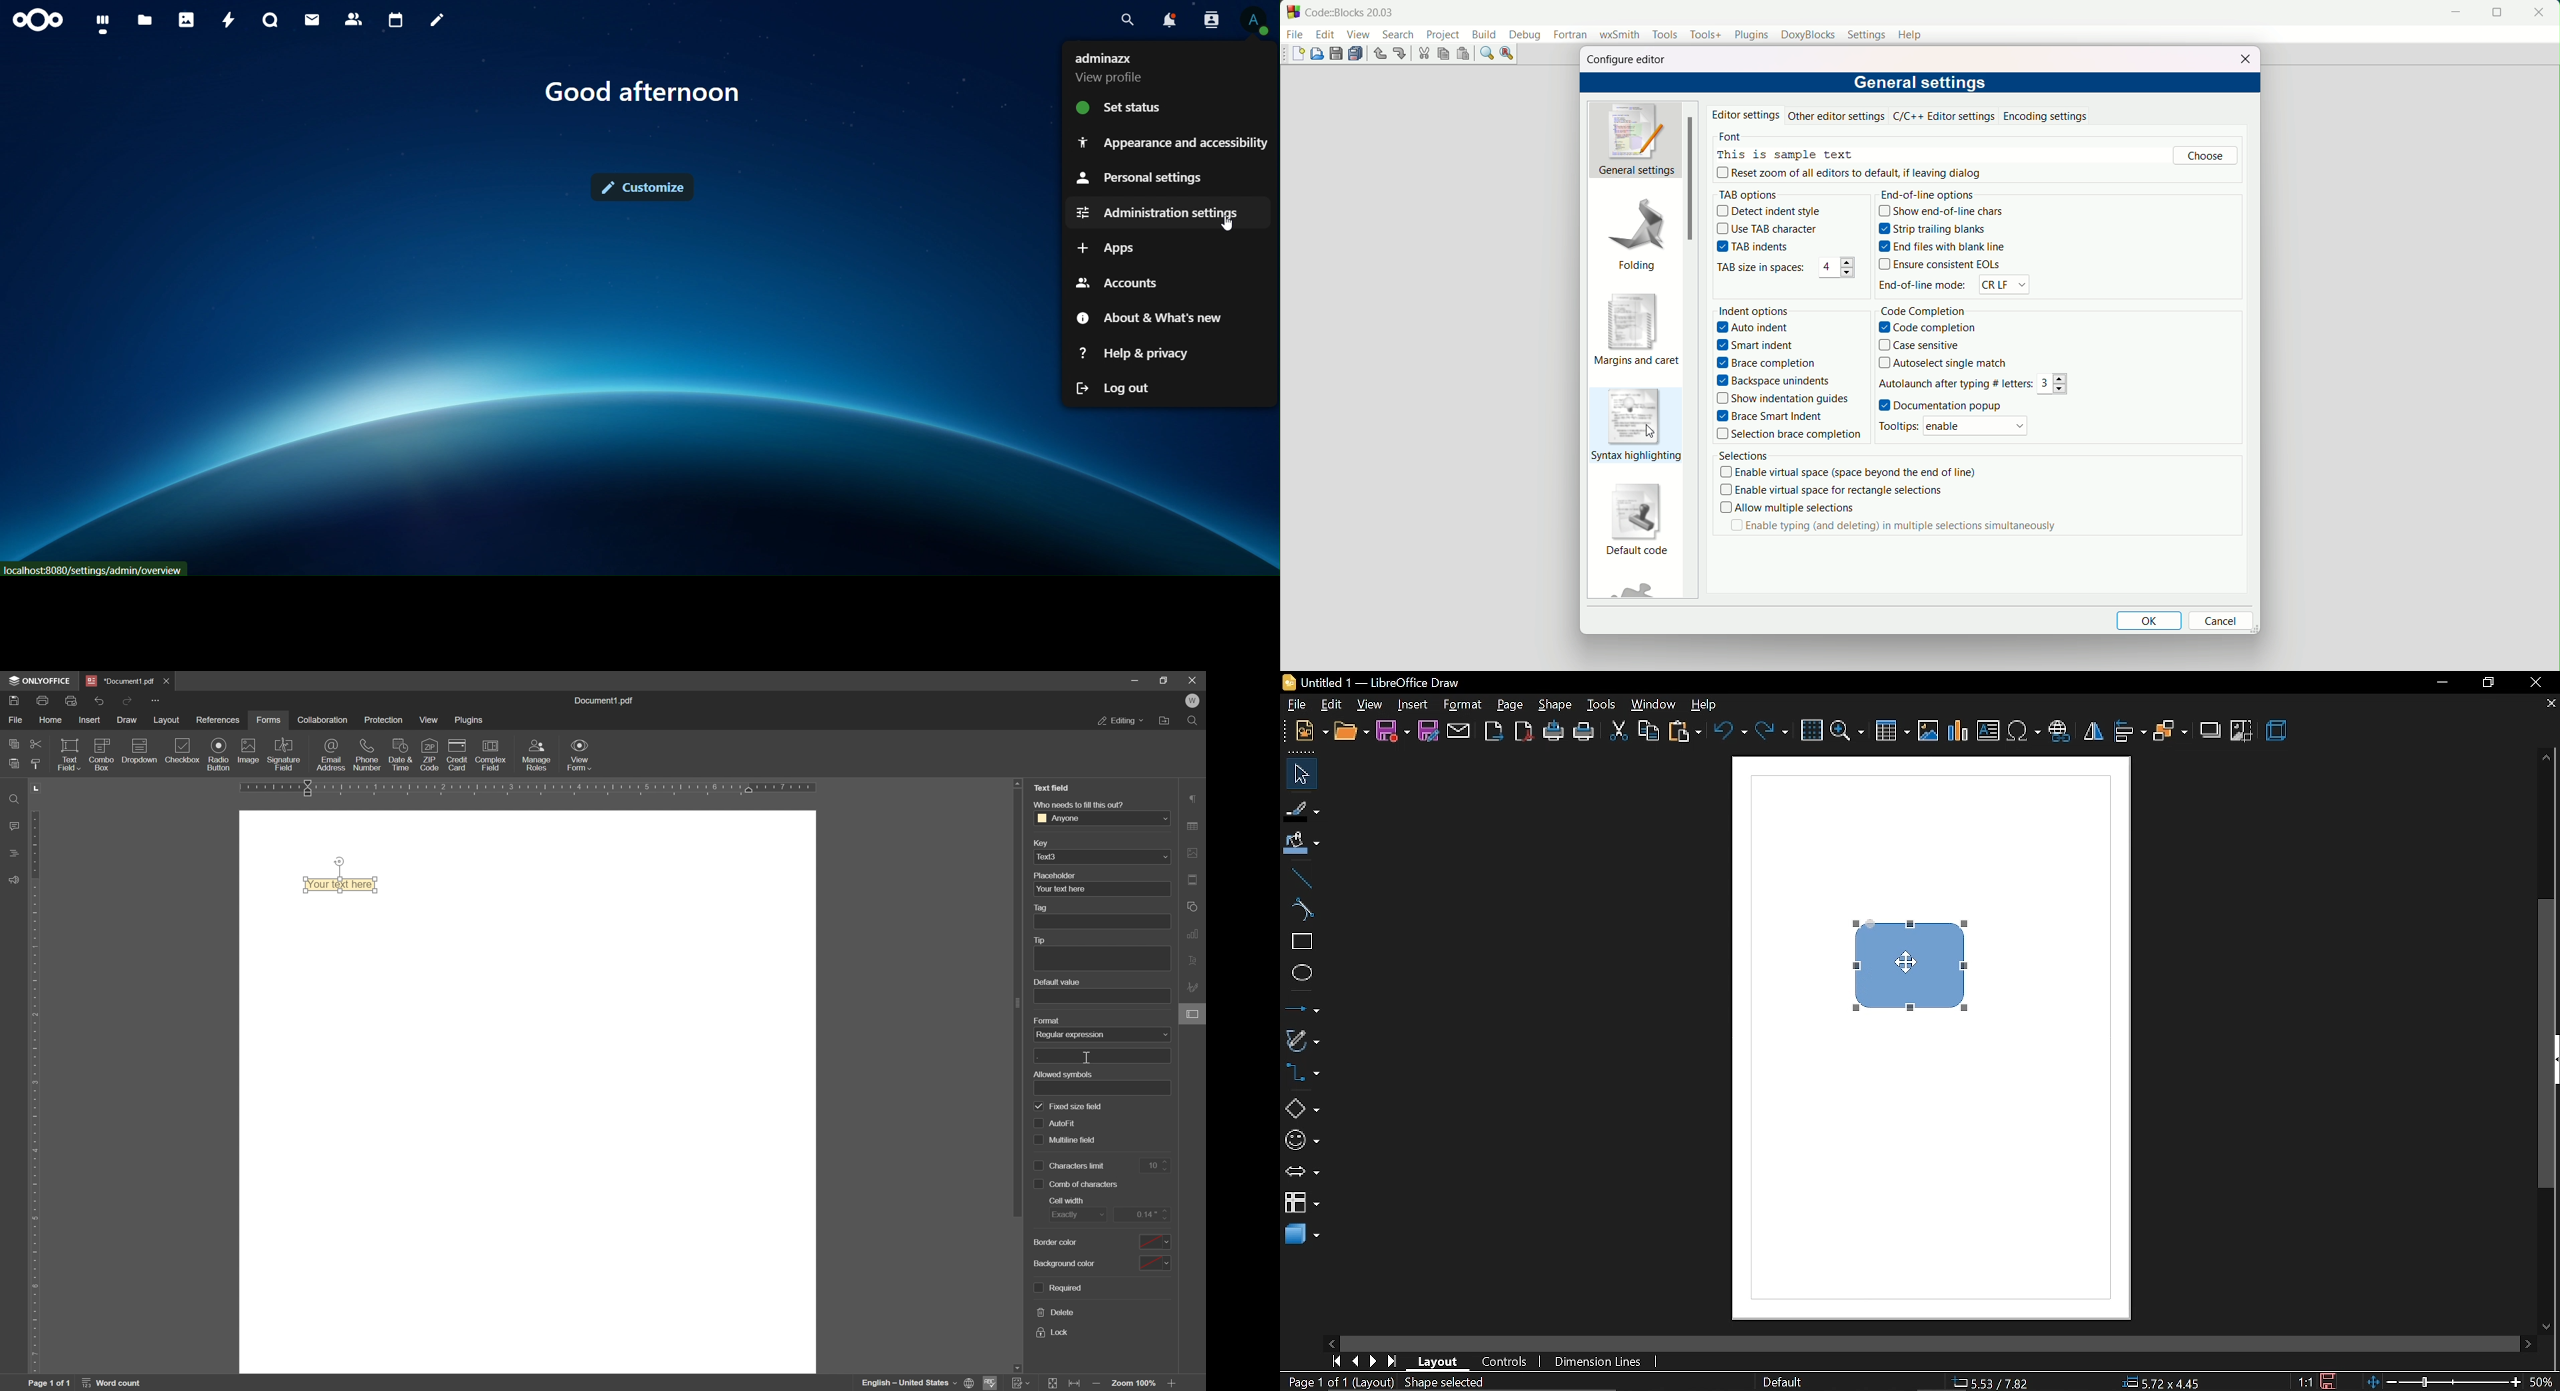  I want to click on insert, so click(93, 720).